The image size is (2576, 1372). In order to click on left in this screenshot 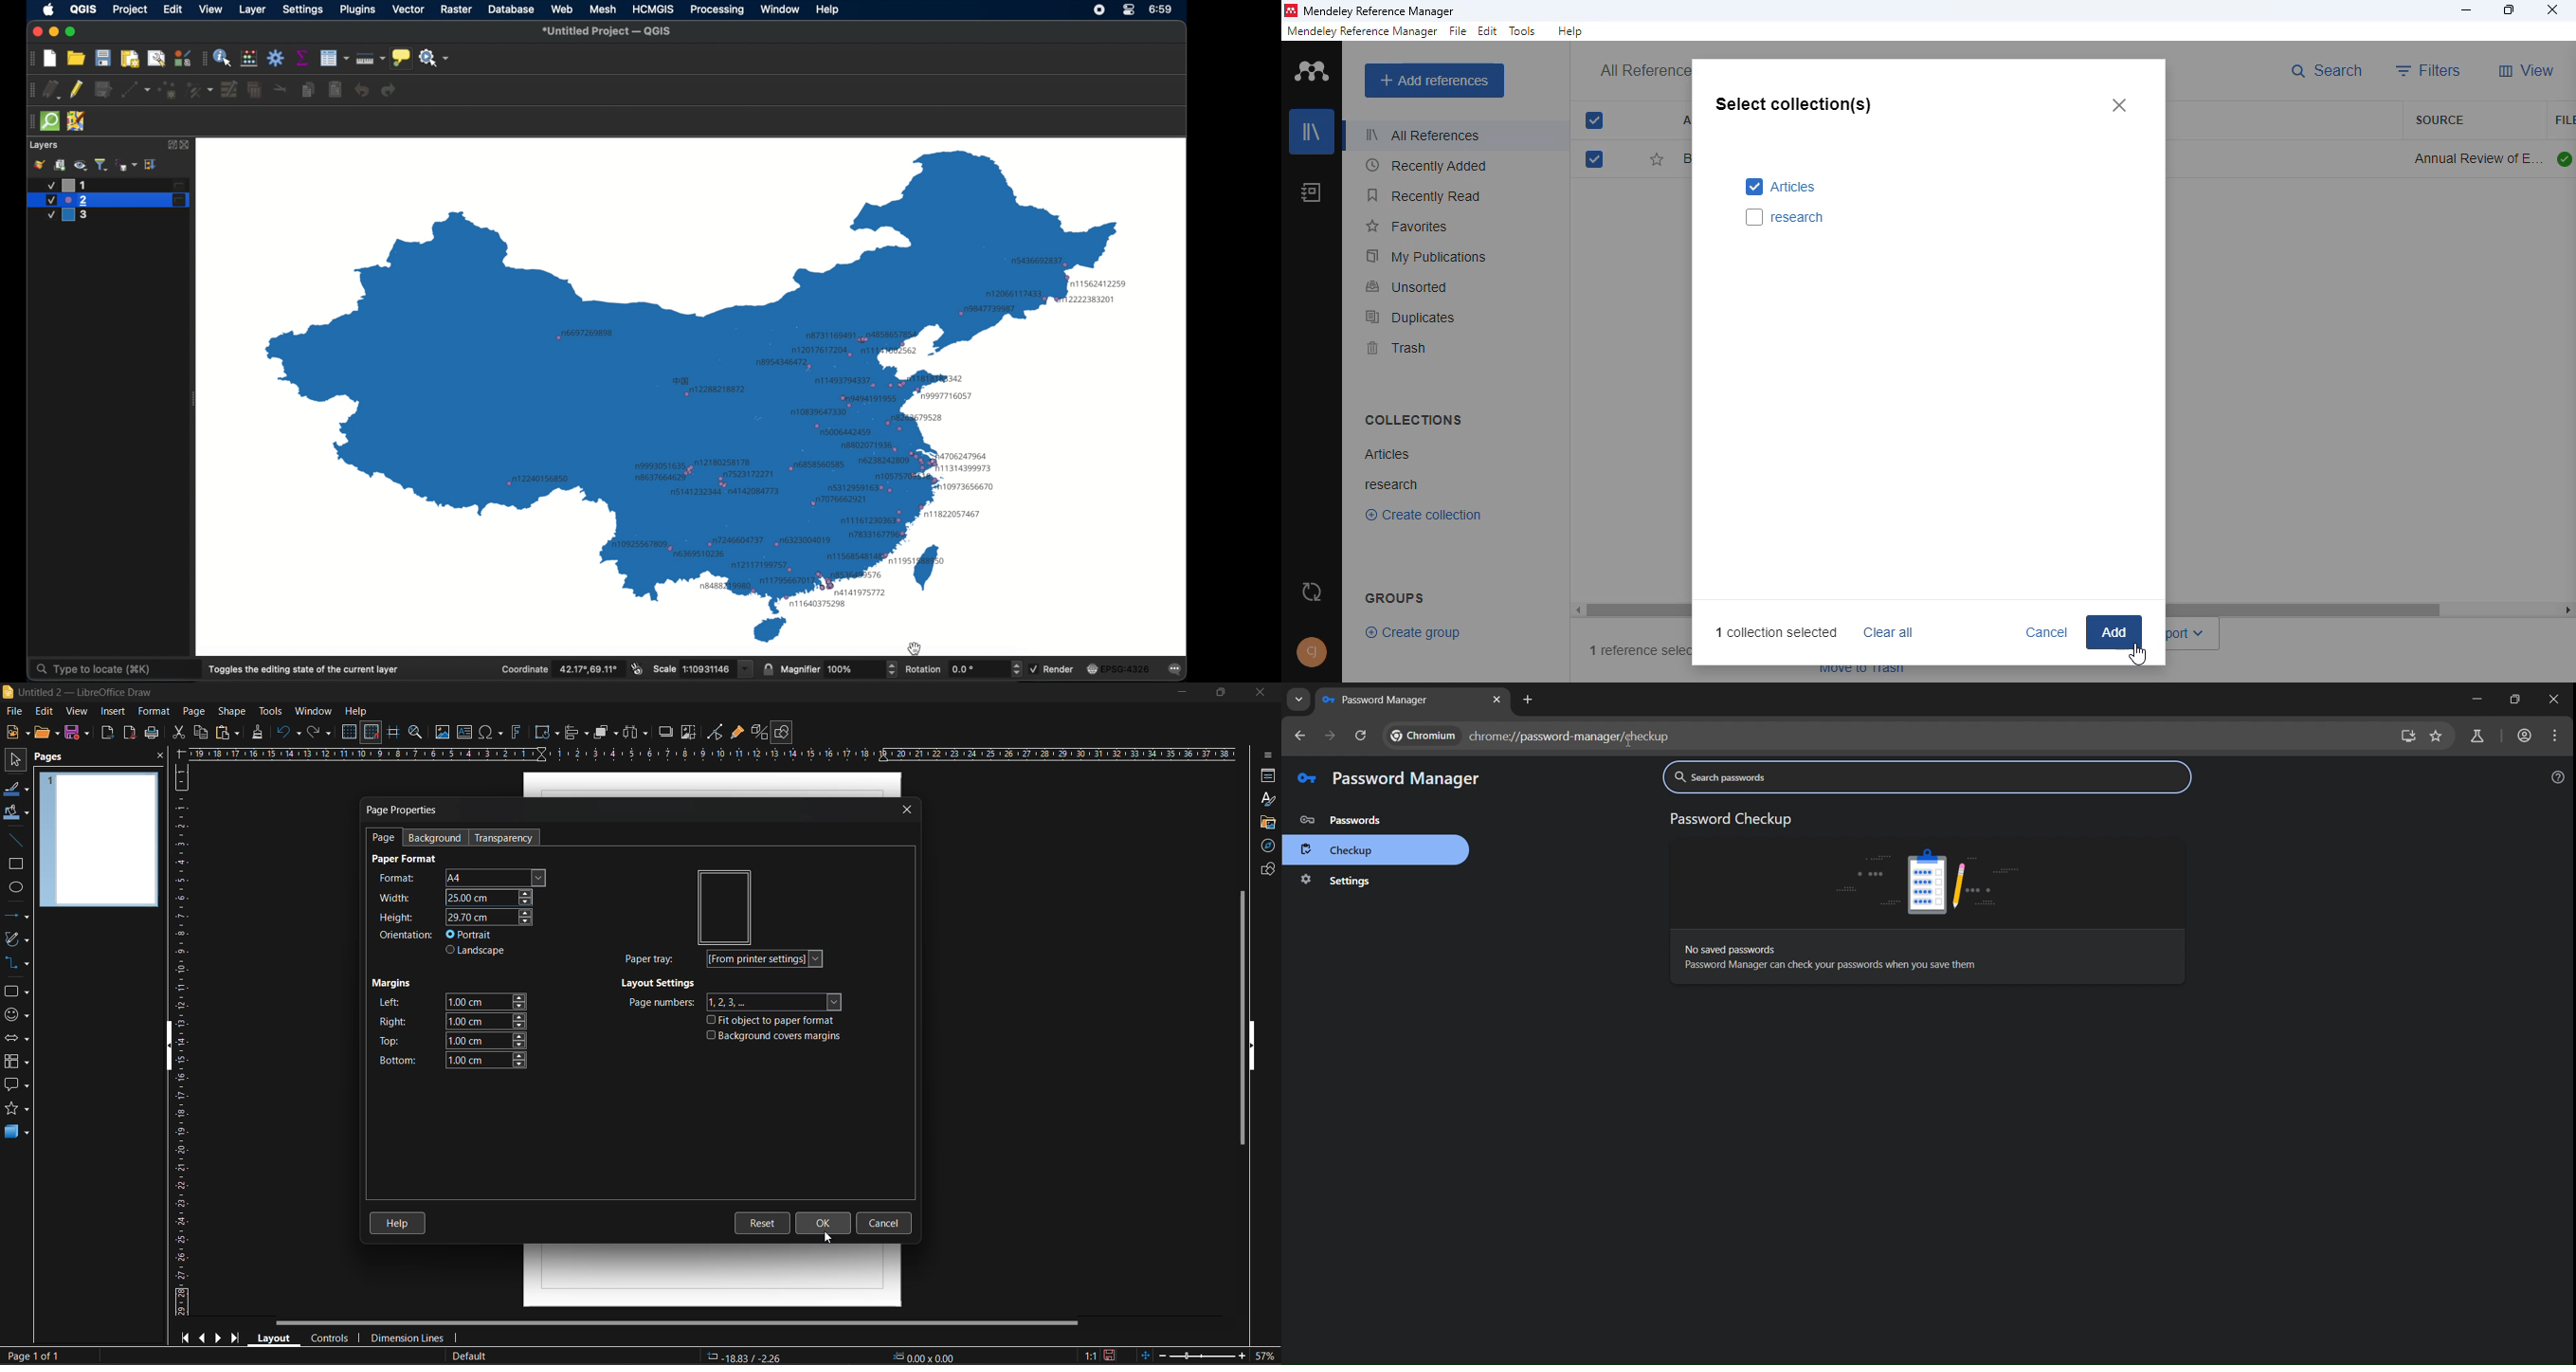, I will do `click(451, 1001)`.